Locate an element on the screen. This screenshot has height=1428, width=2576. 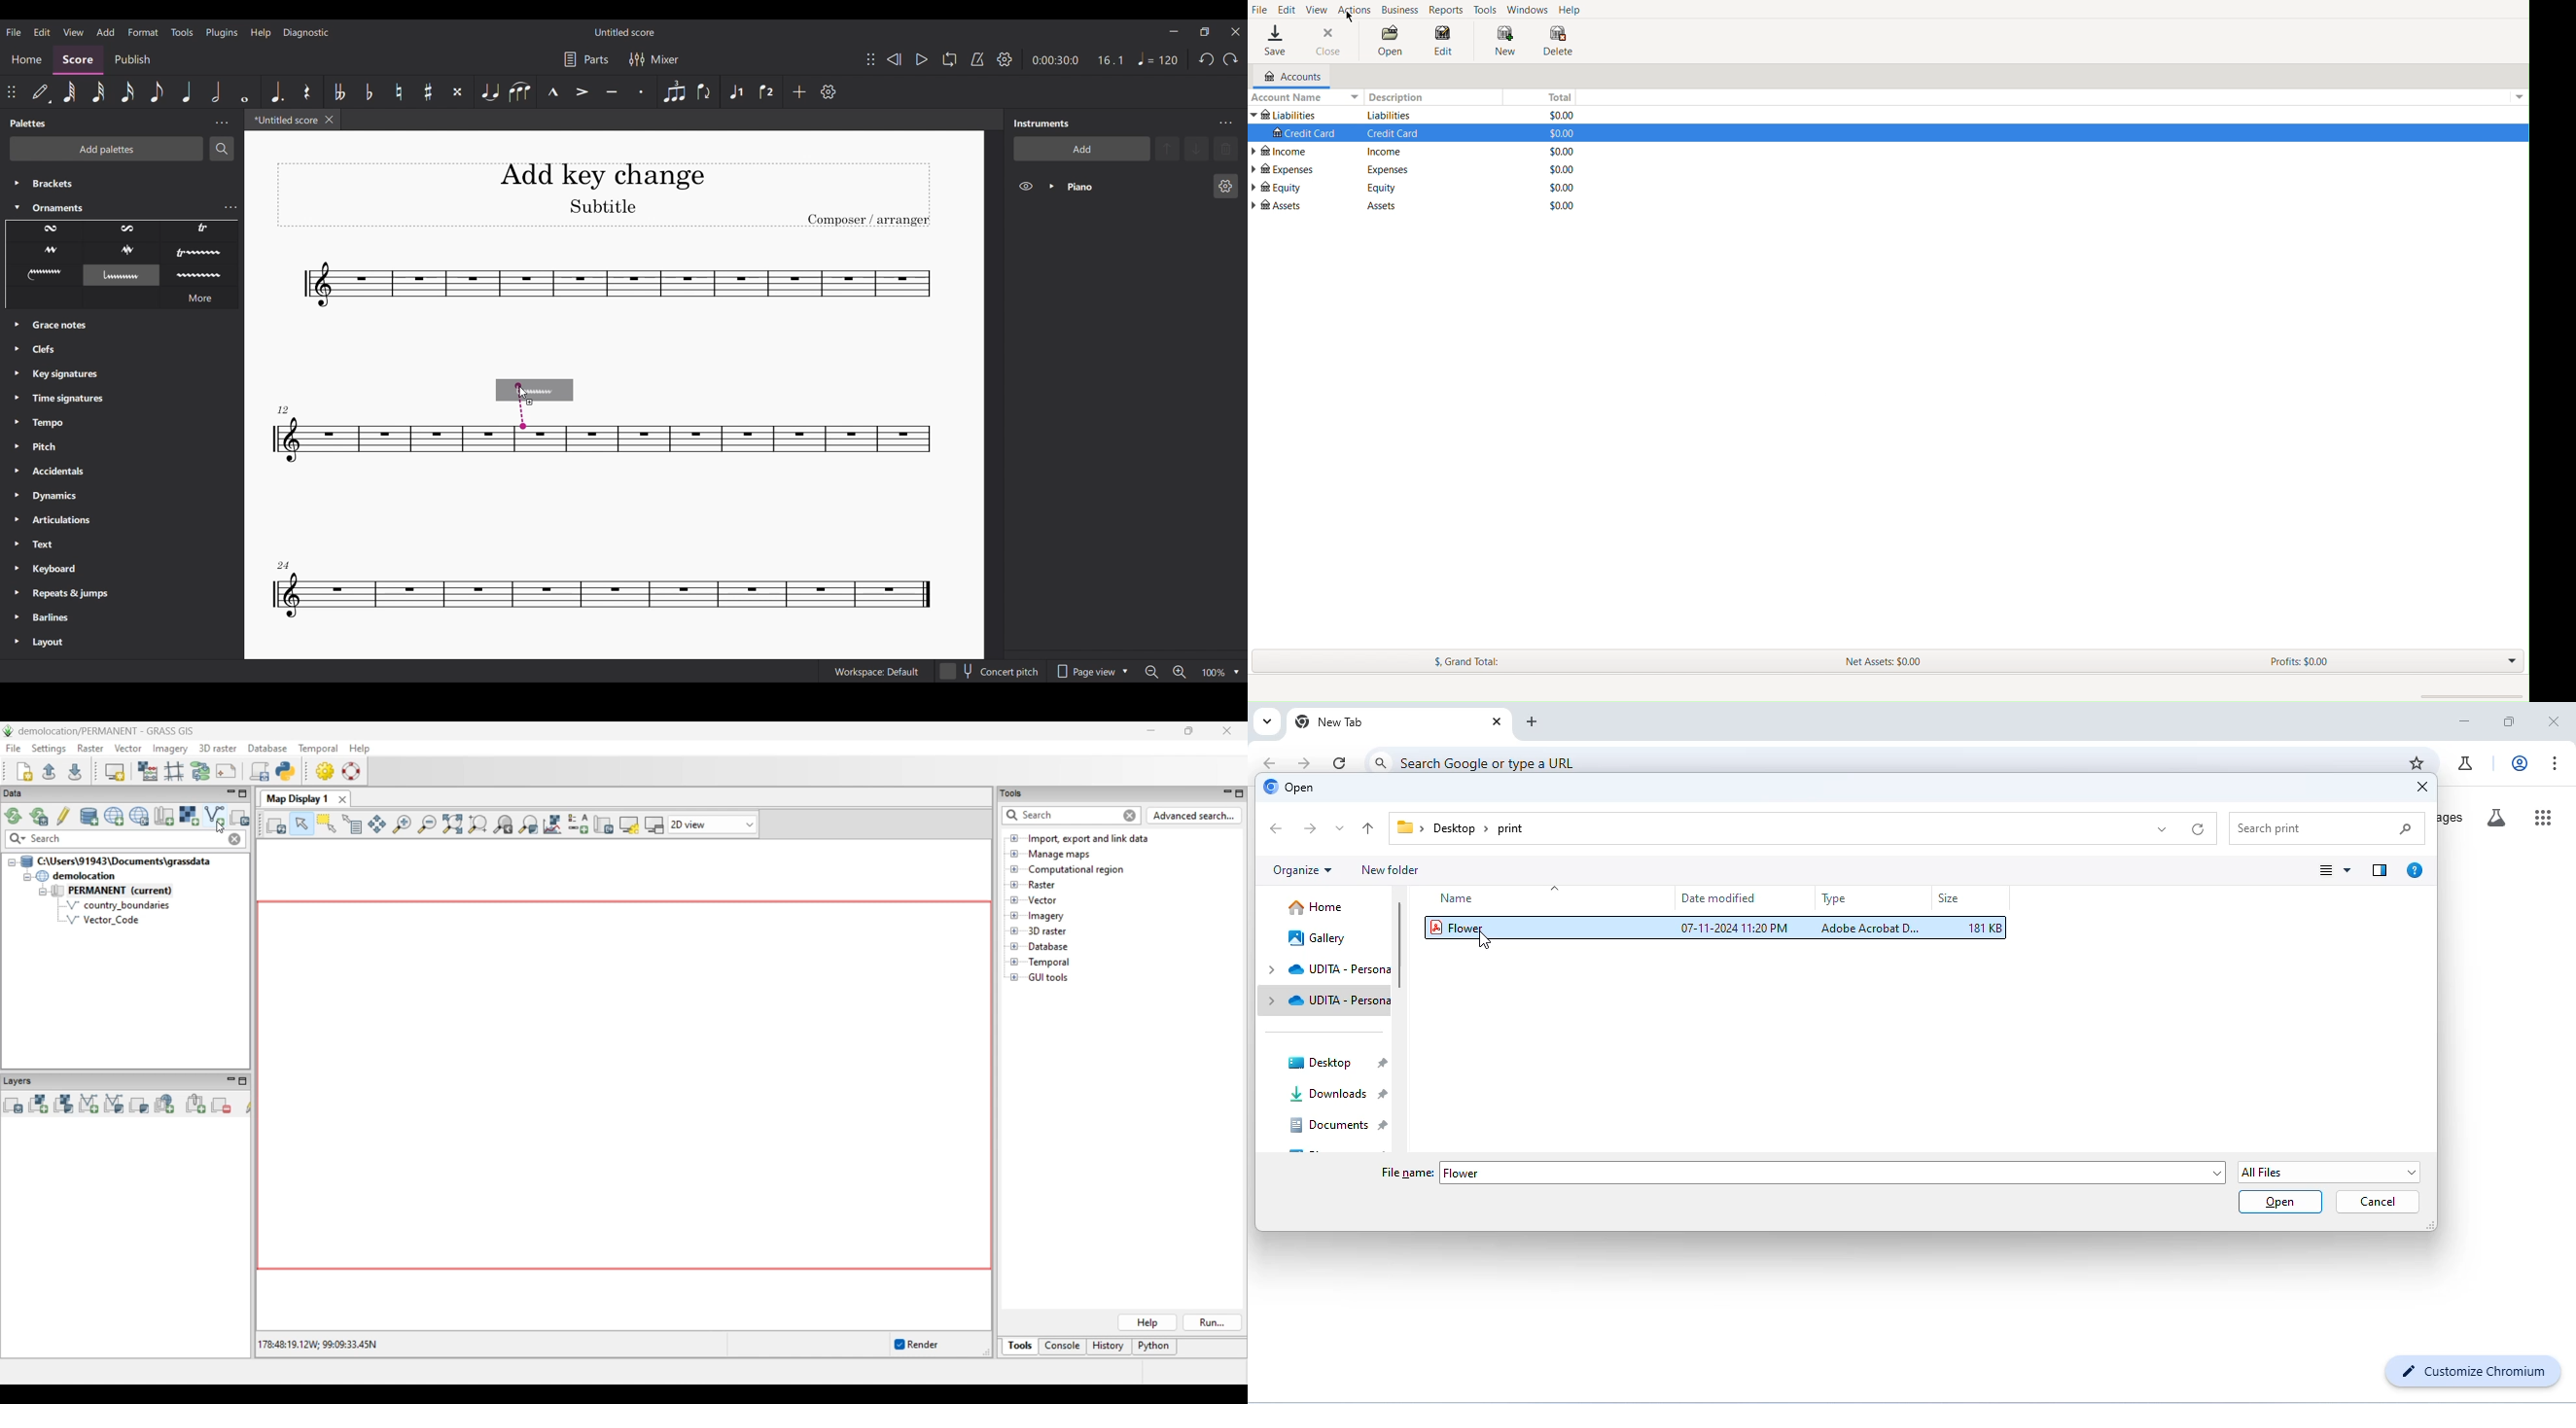
More ornament options is located at coordinates (200, 298).